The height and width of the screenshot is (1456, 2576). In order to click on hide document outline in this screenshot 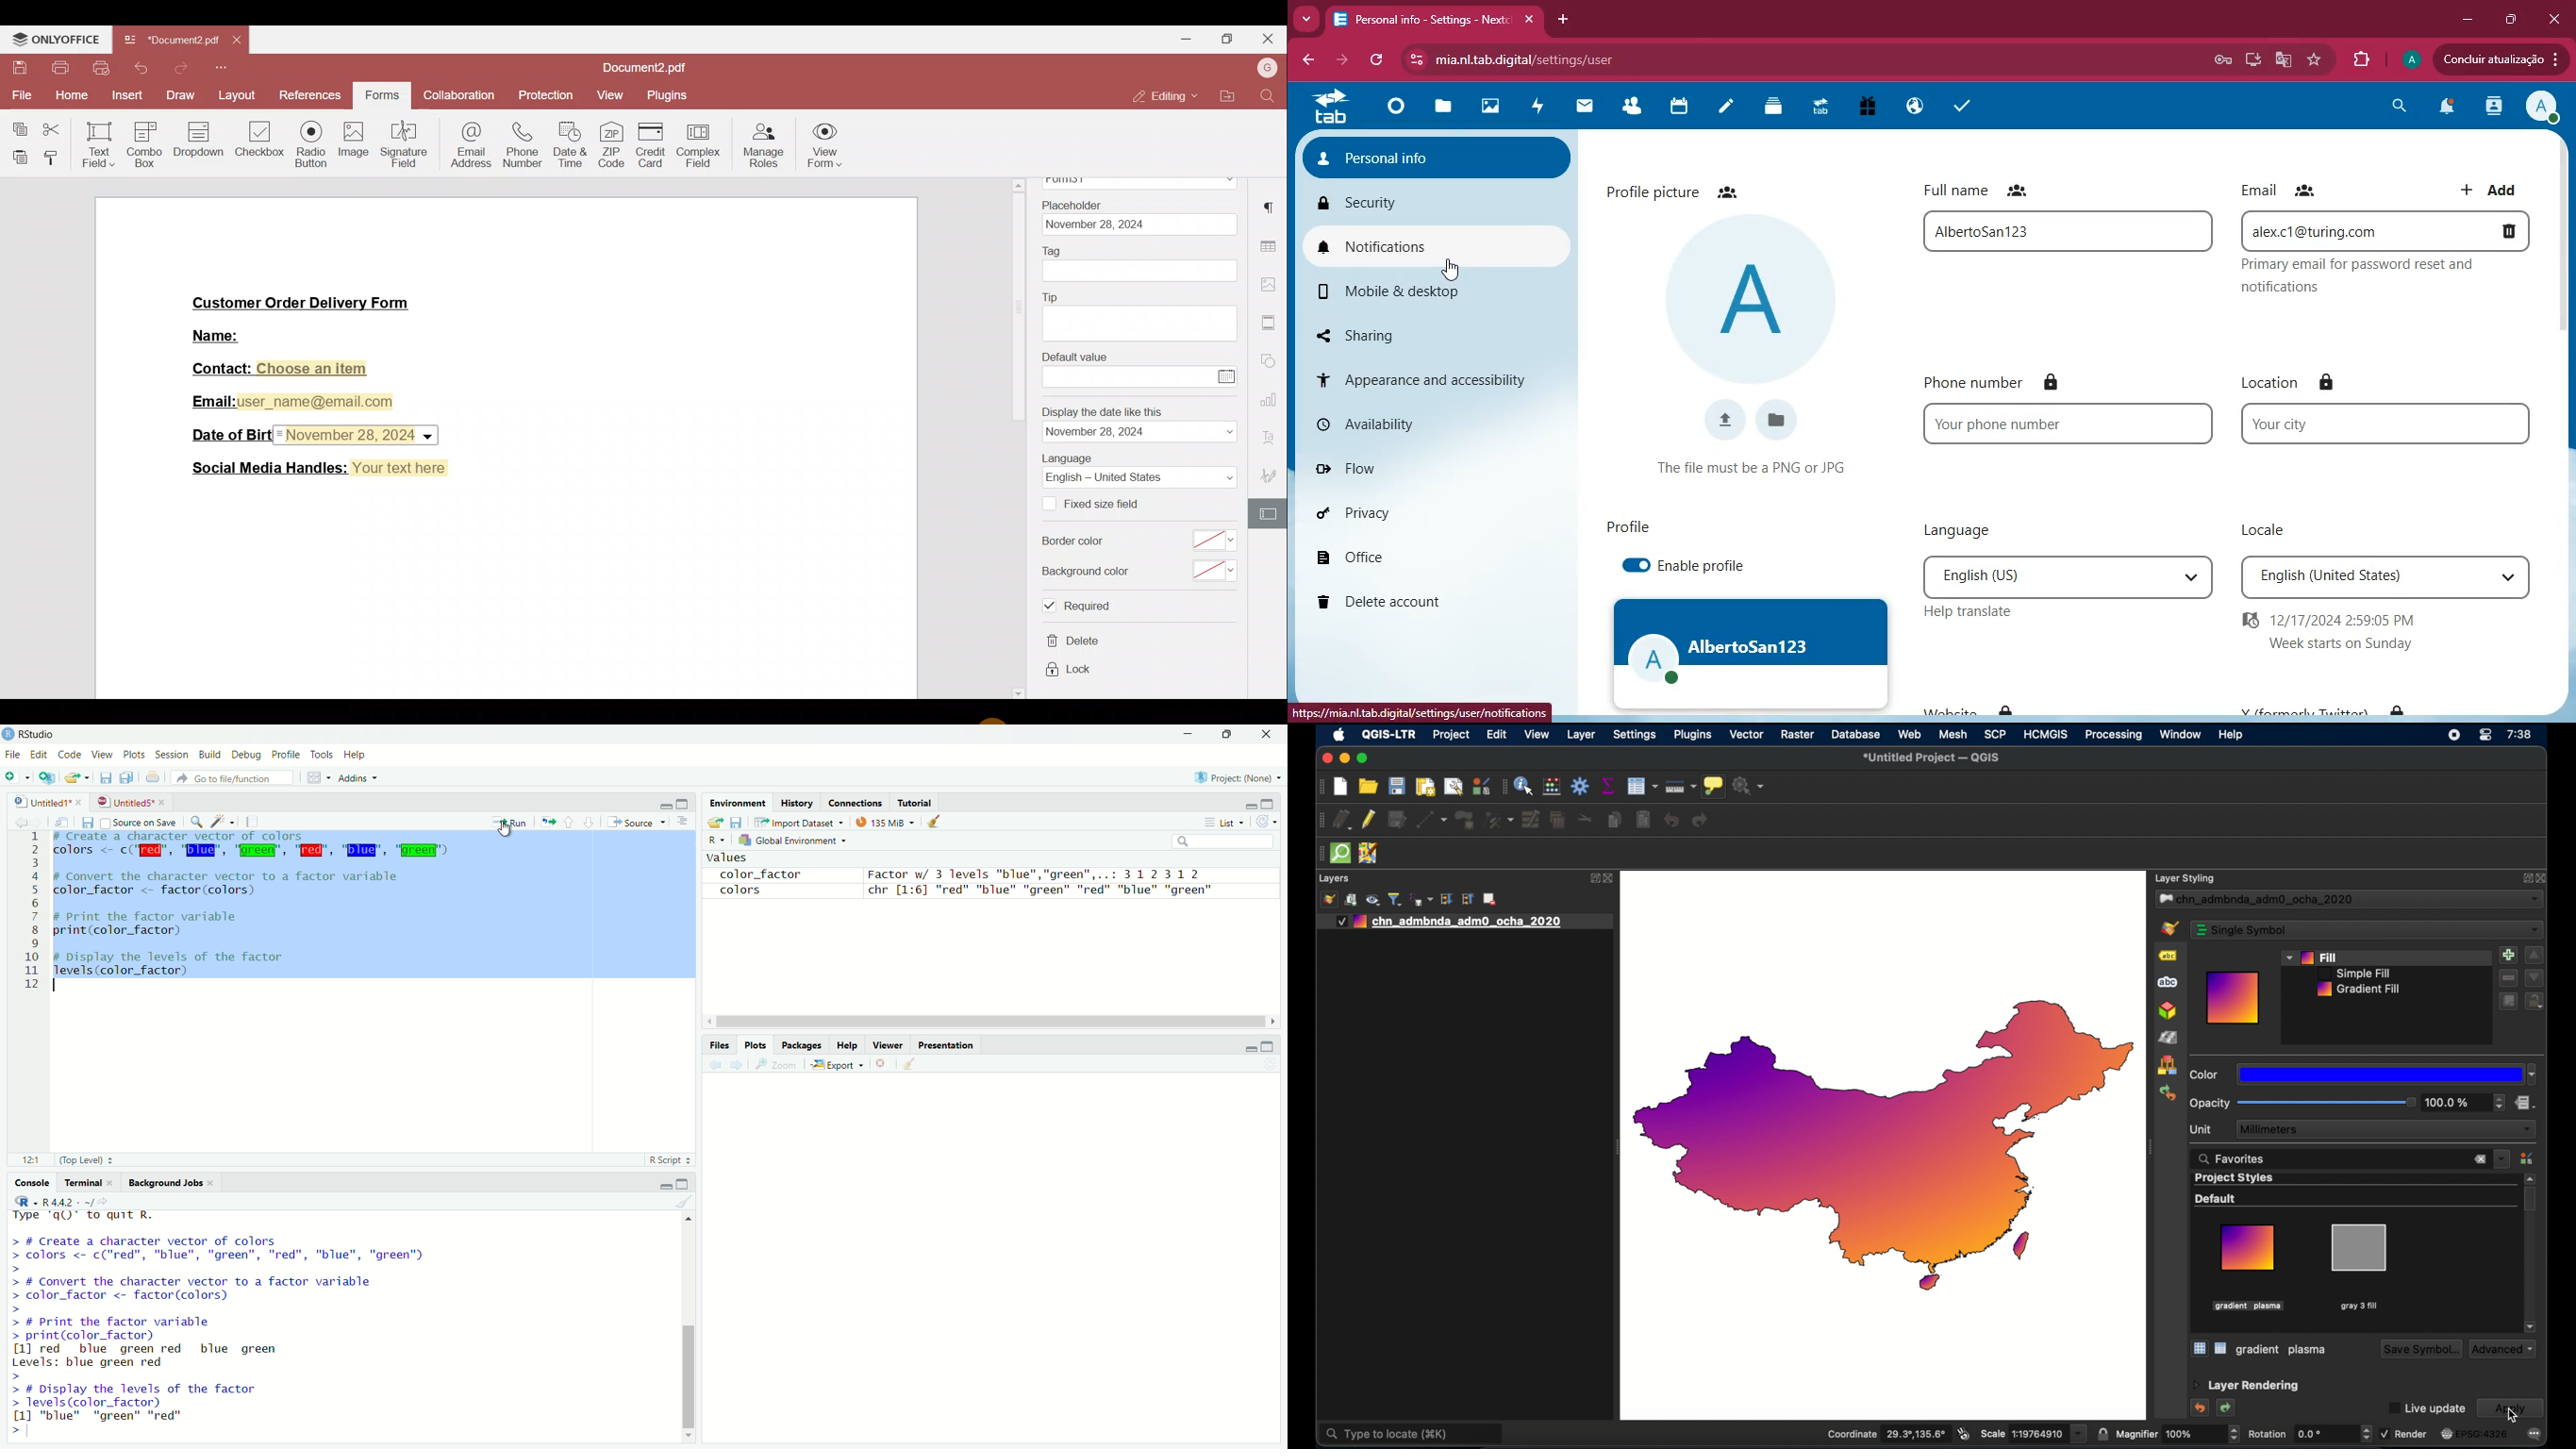, I will do `click(682, 821)`.